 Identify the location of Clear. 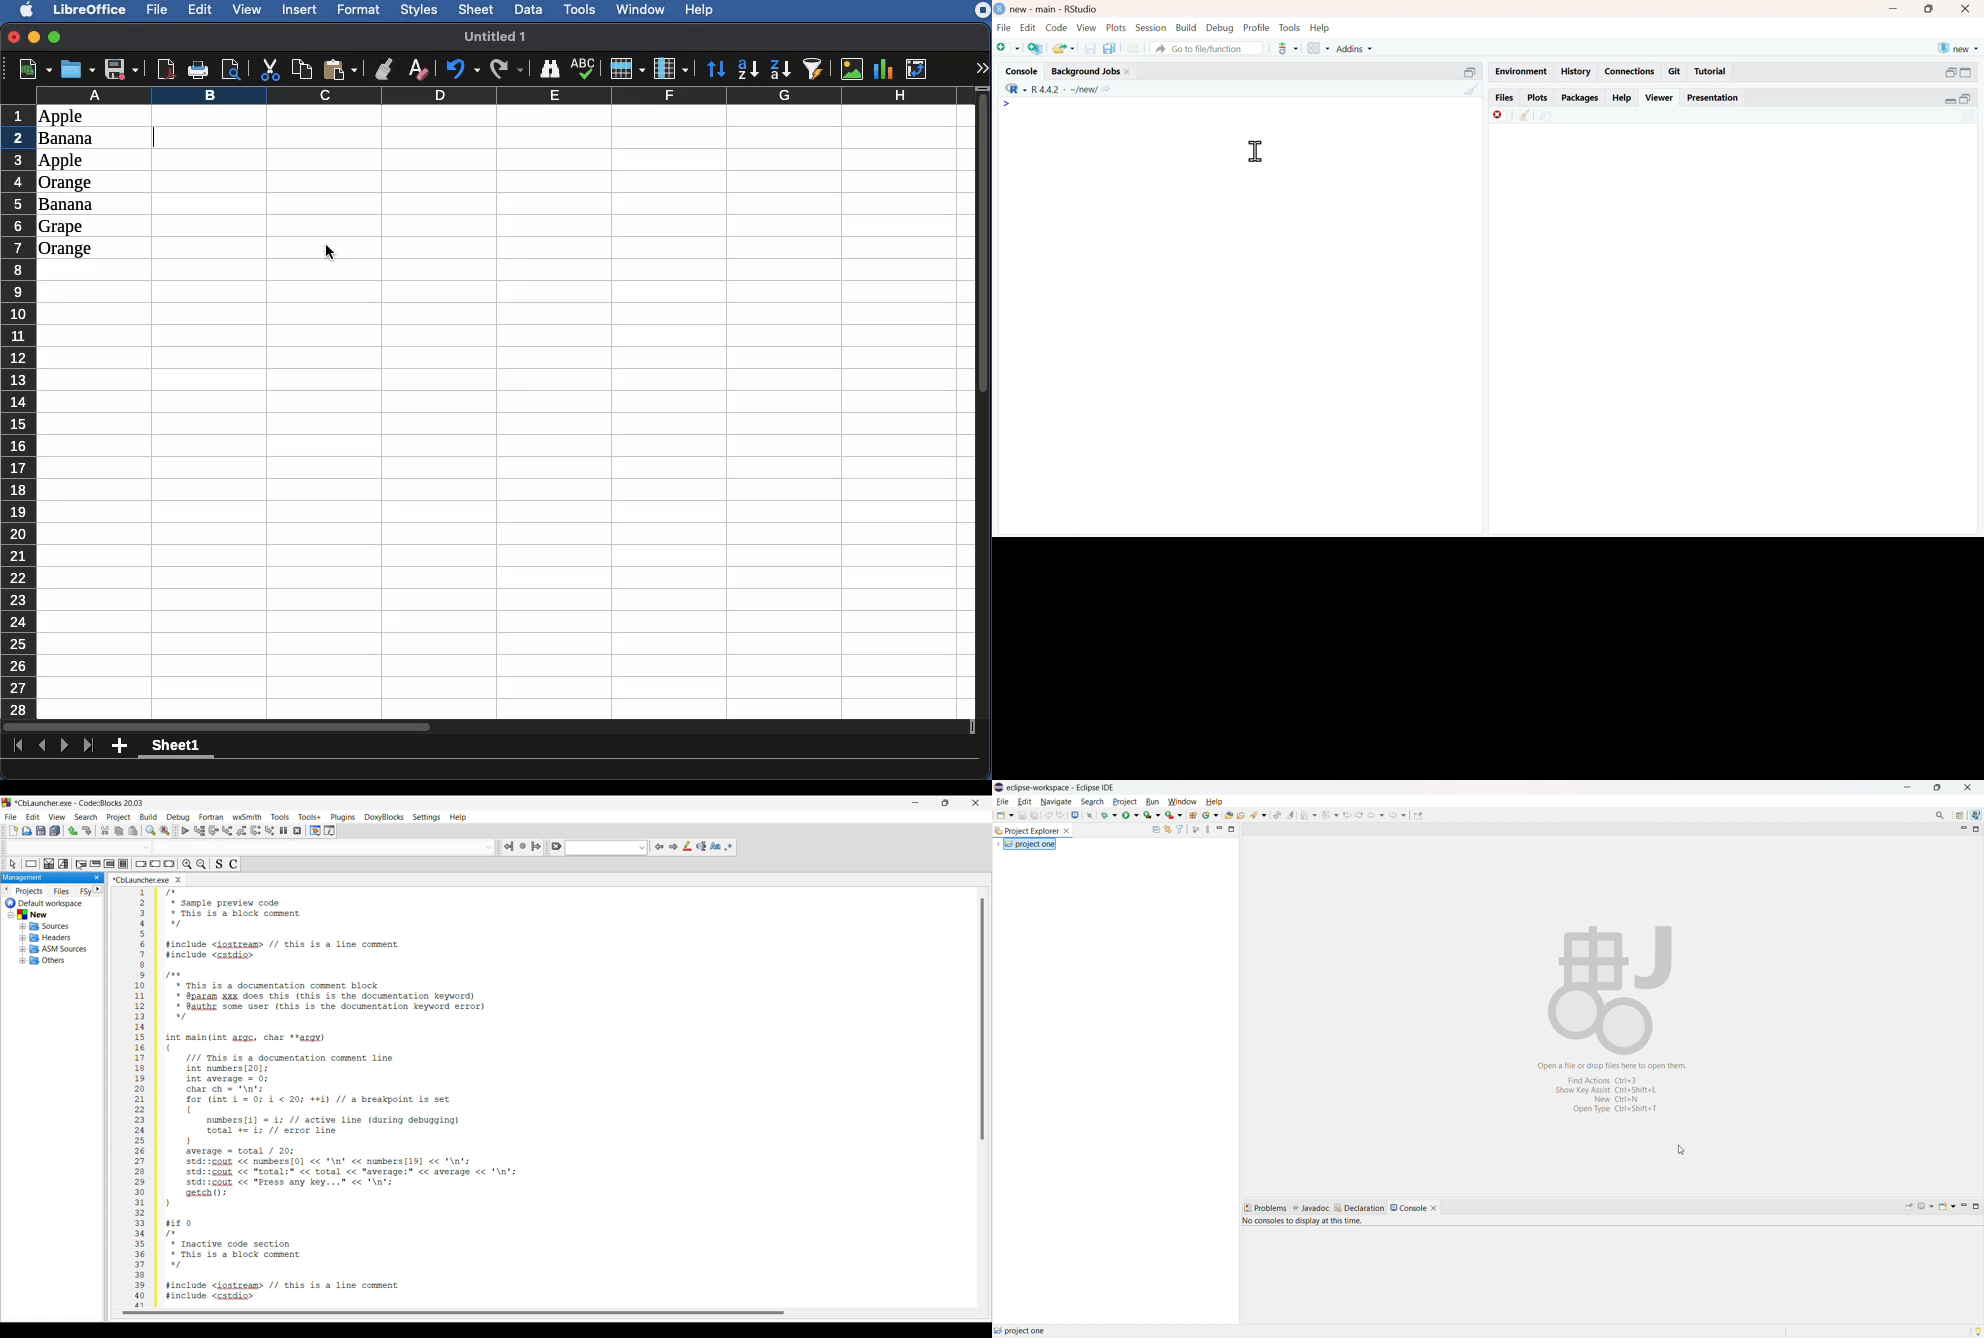
(556, 846).